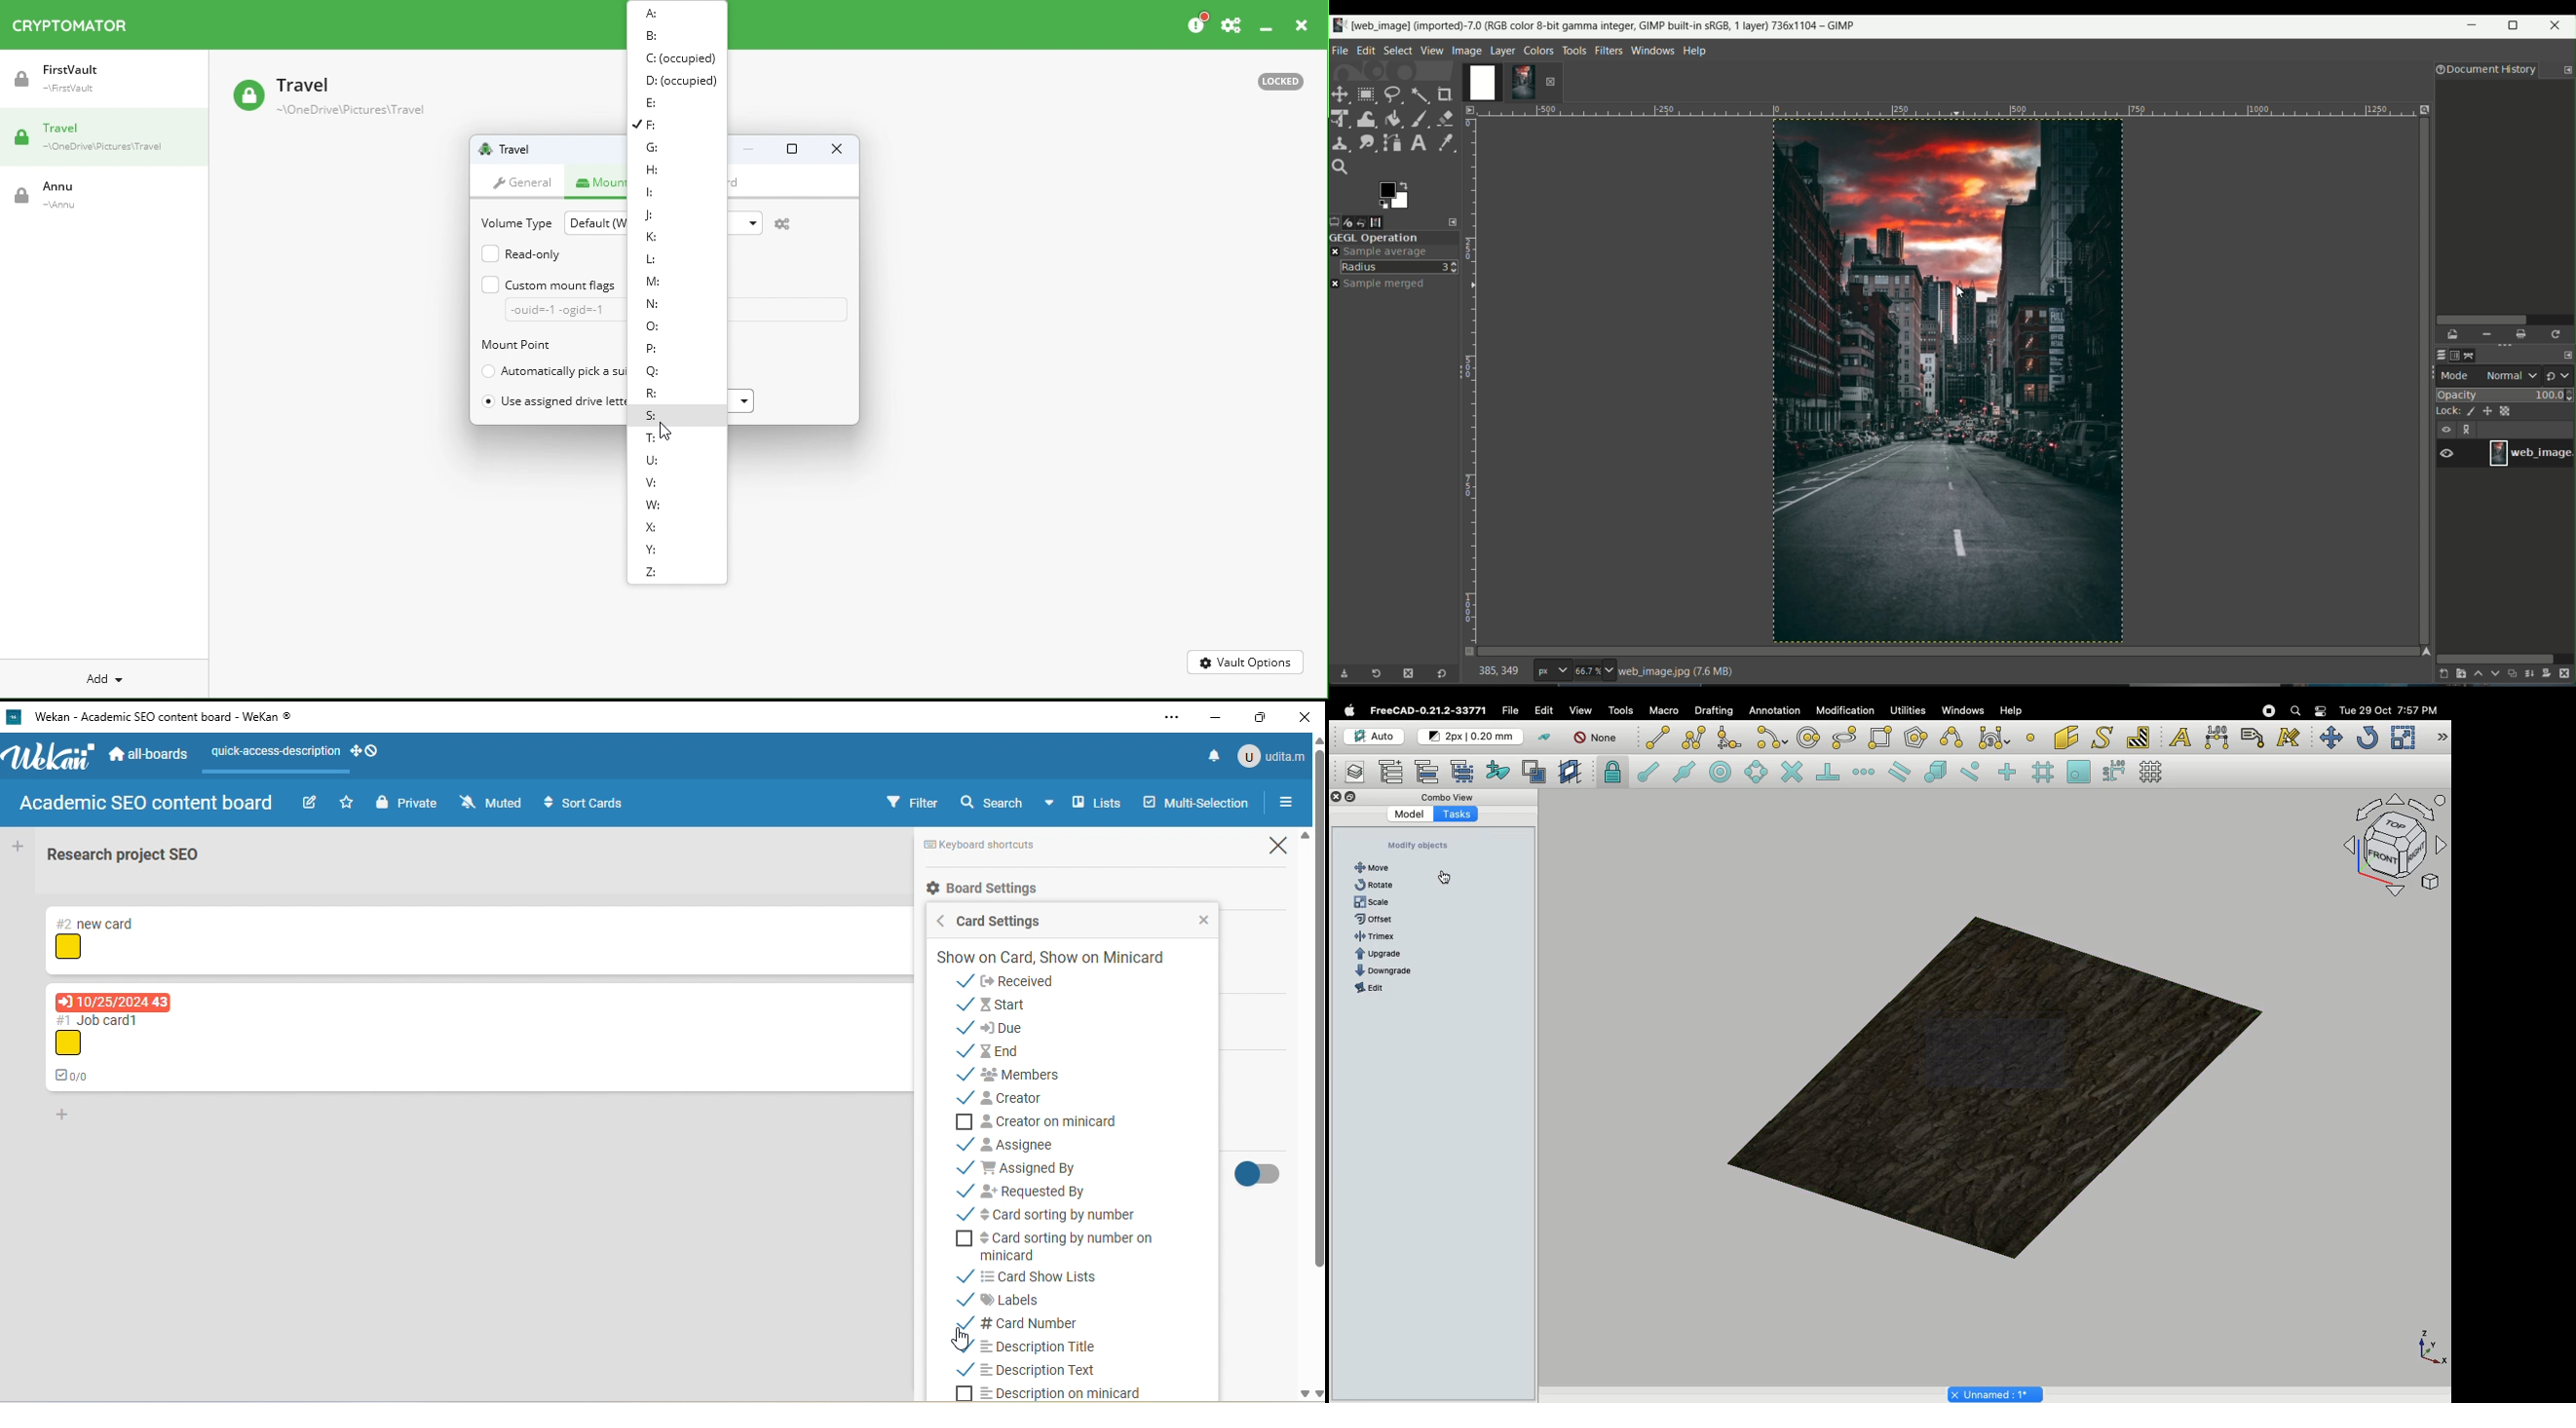  I want to click on Combo view, so click(1449, 797).